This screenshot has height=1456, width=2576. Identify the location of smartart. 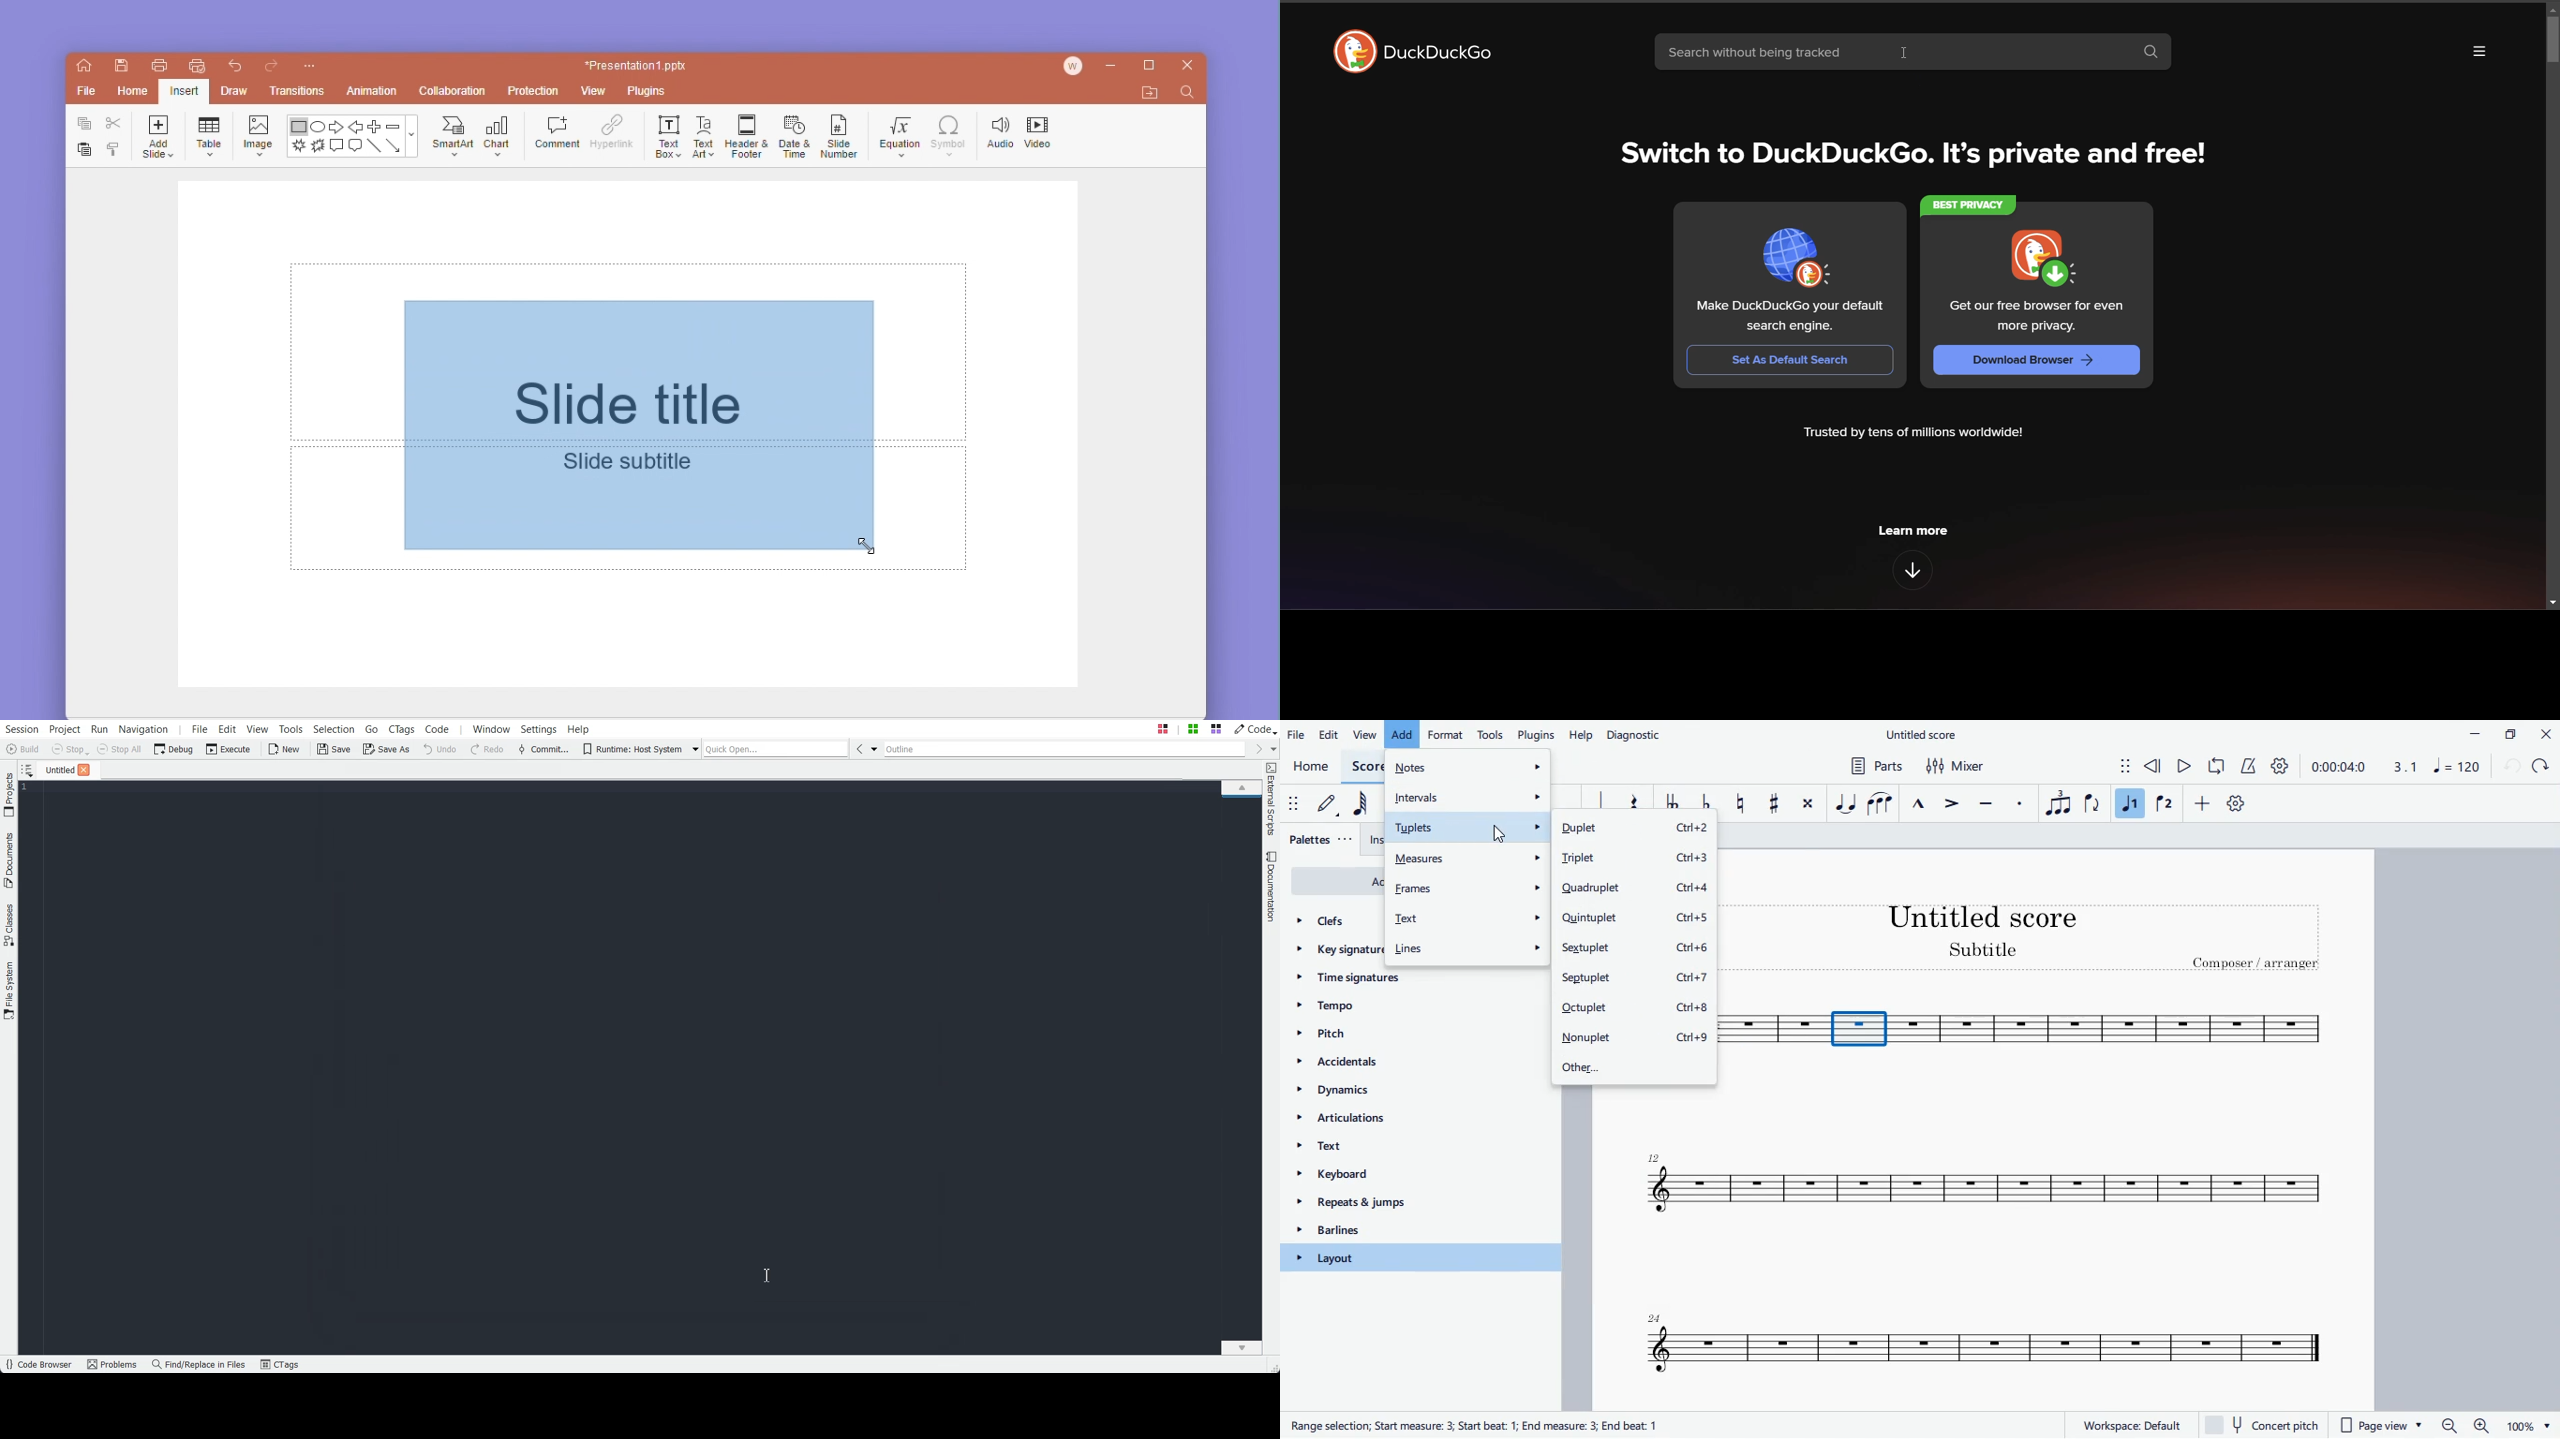
(454, 135).